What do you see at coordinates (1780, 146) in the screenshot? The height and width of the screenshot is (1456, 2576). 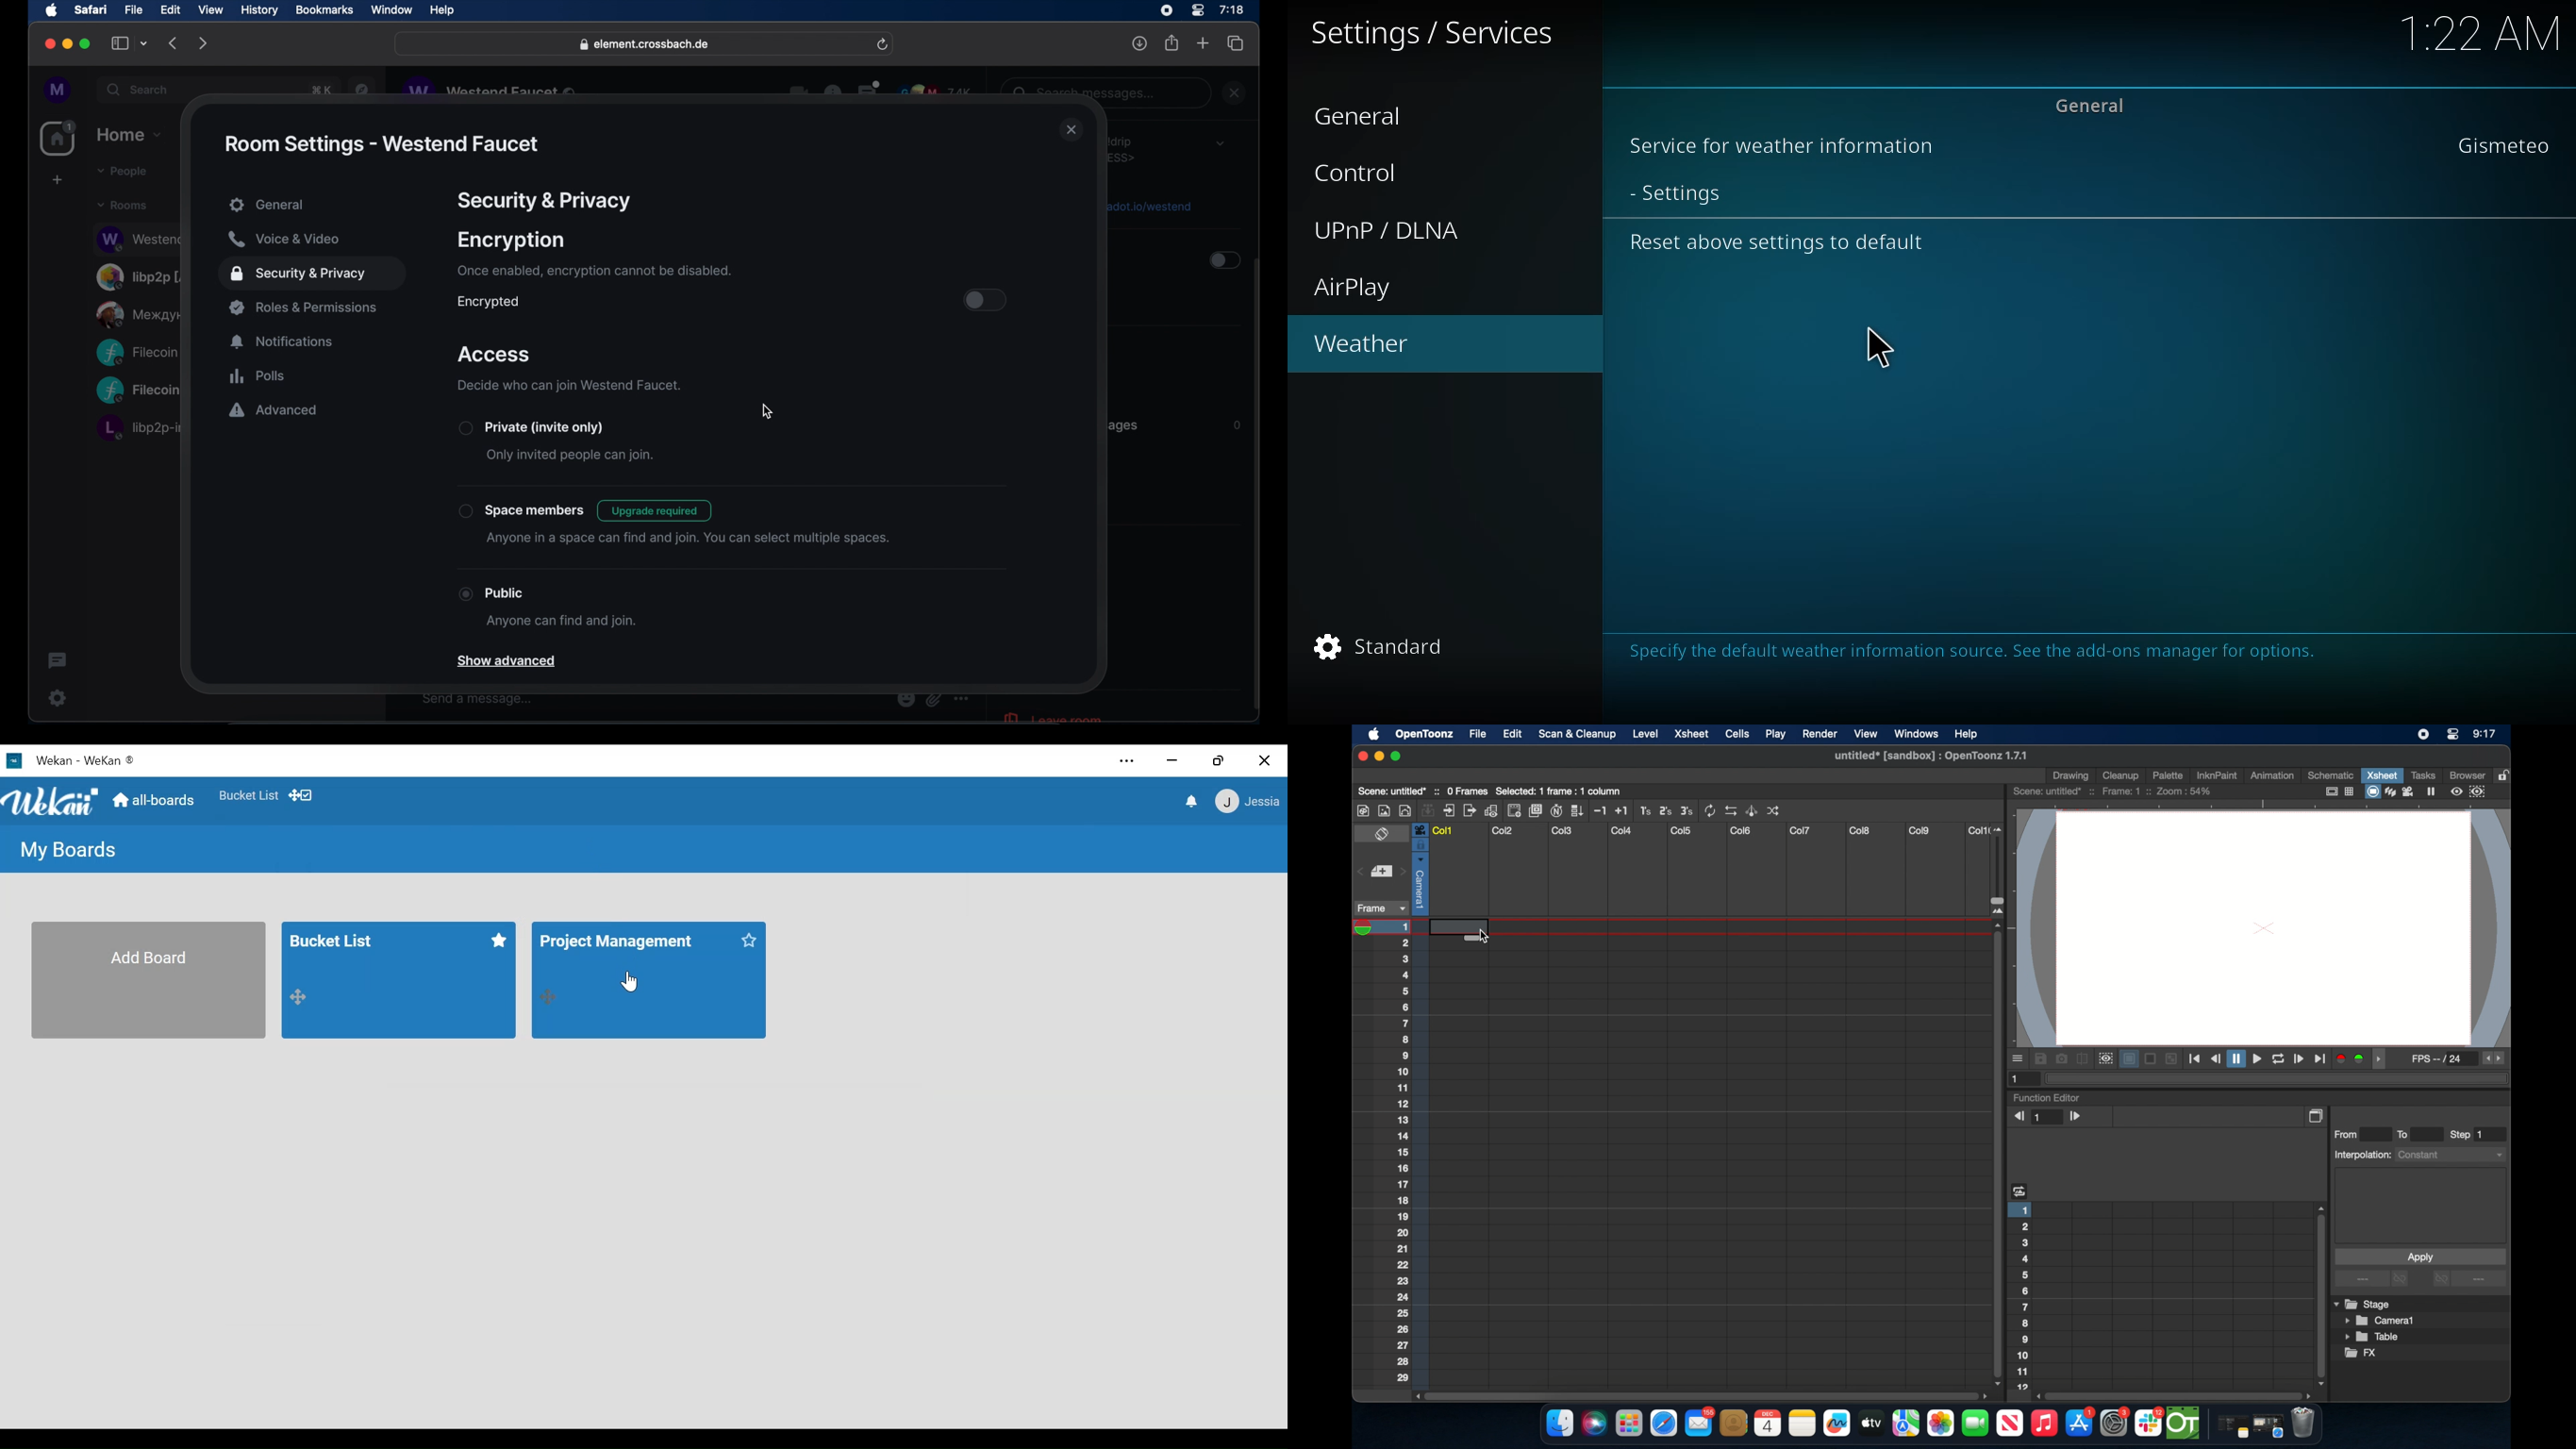 I see `service for weather info` at bounding box center [1780, 146].